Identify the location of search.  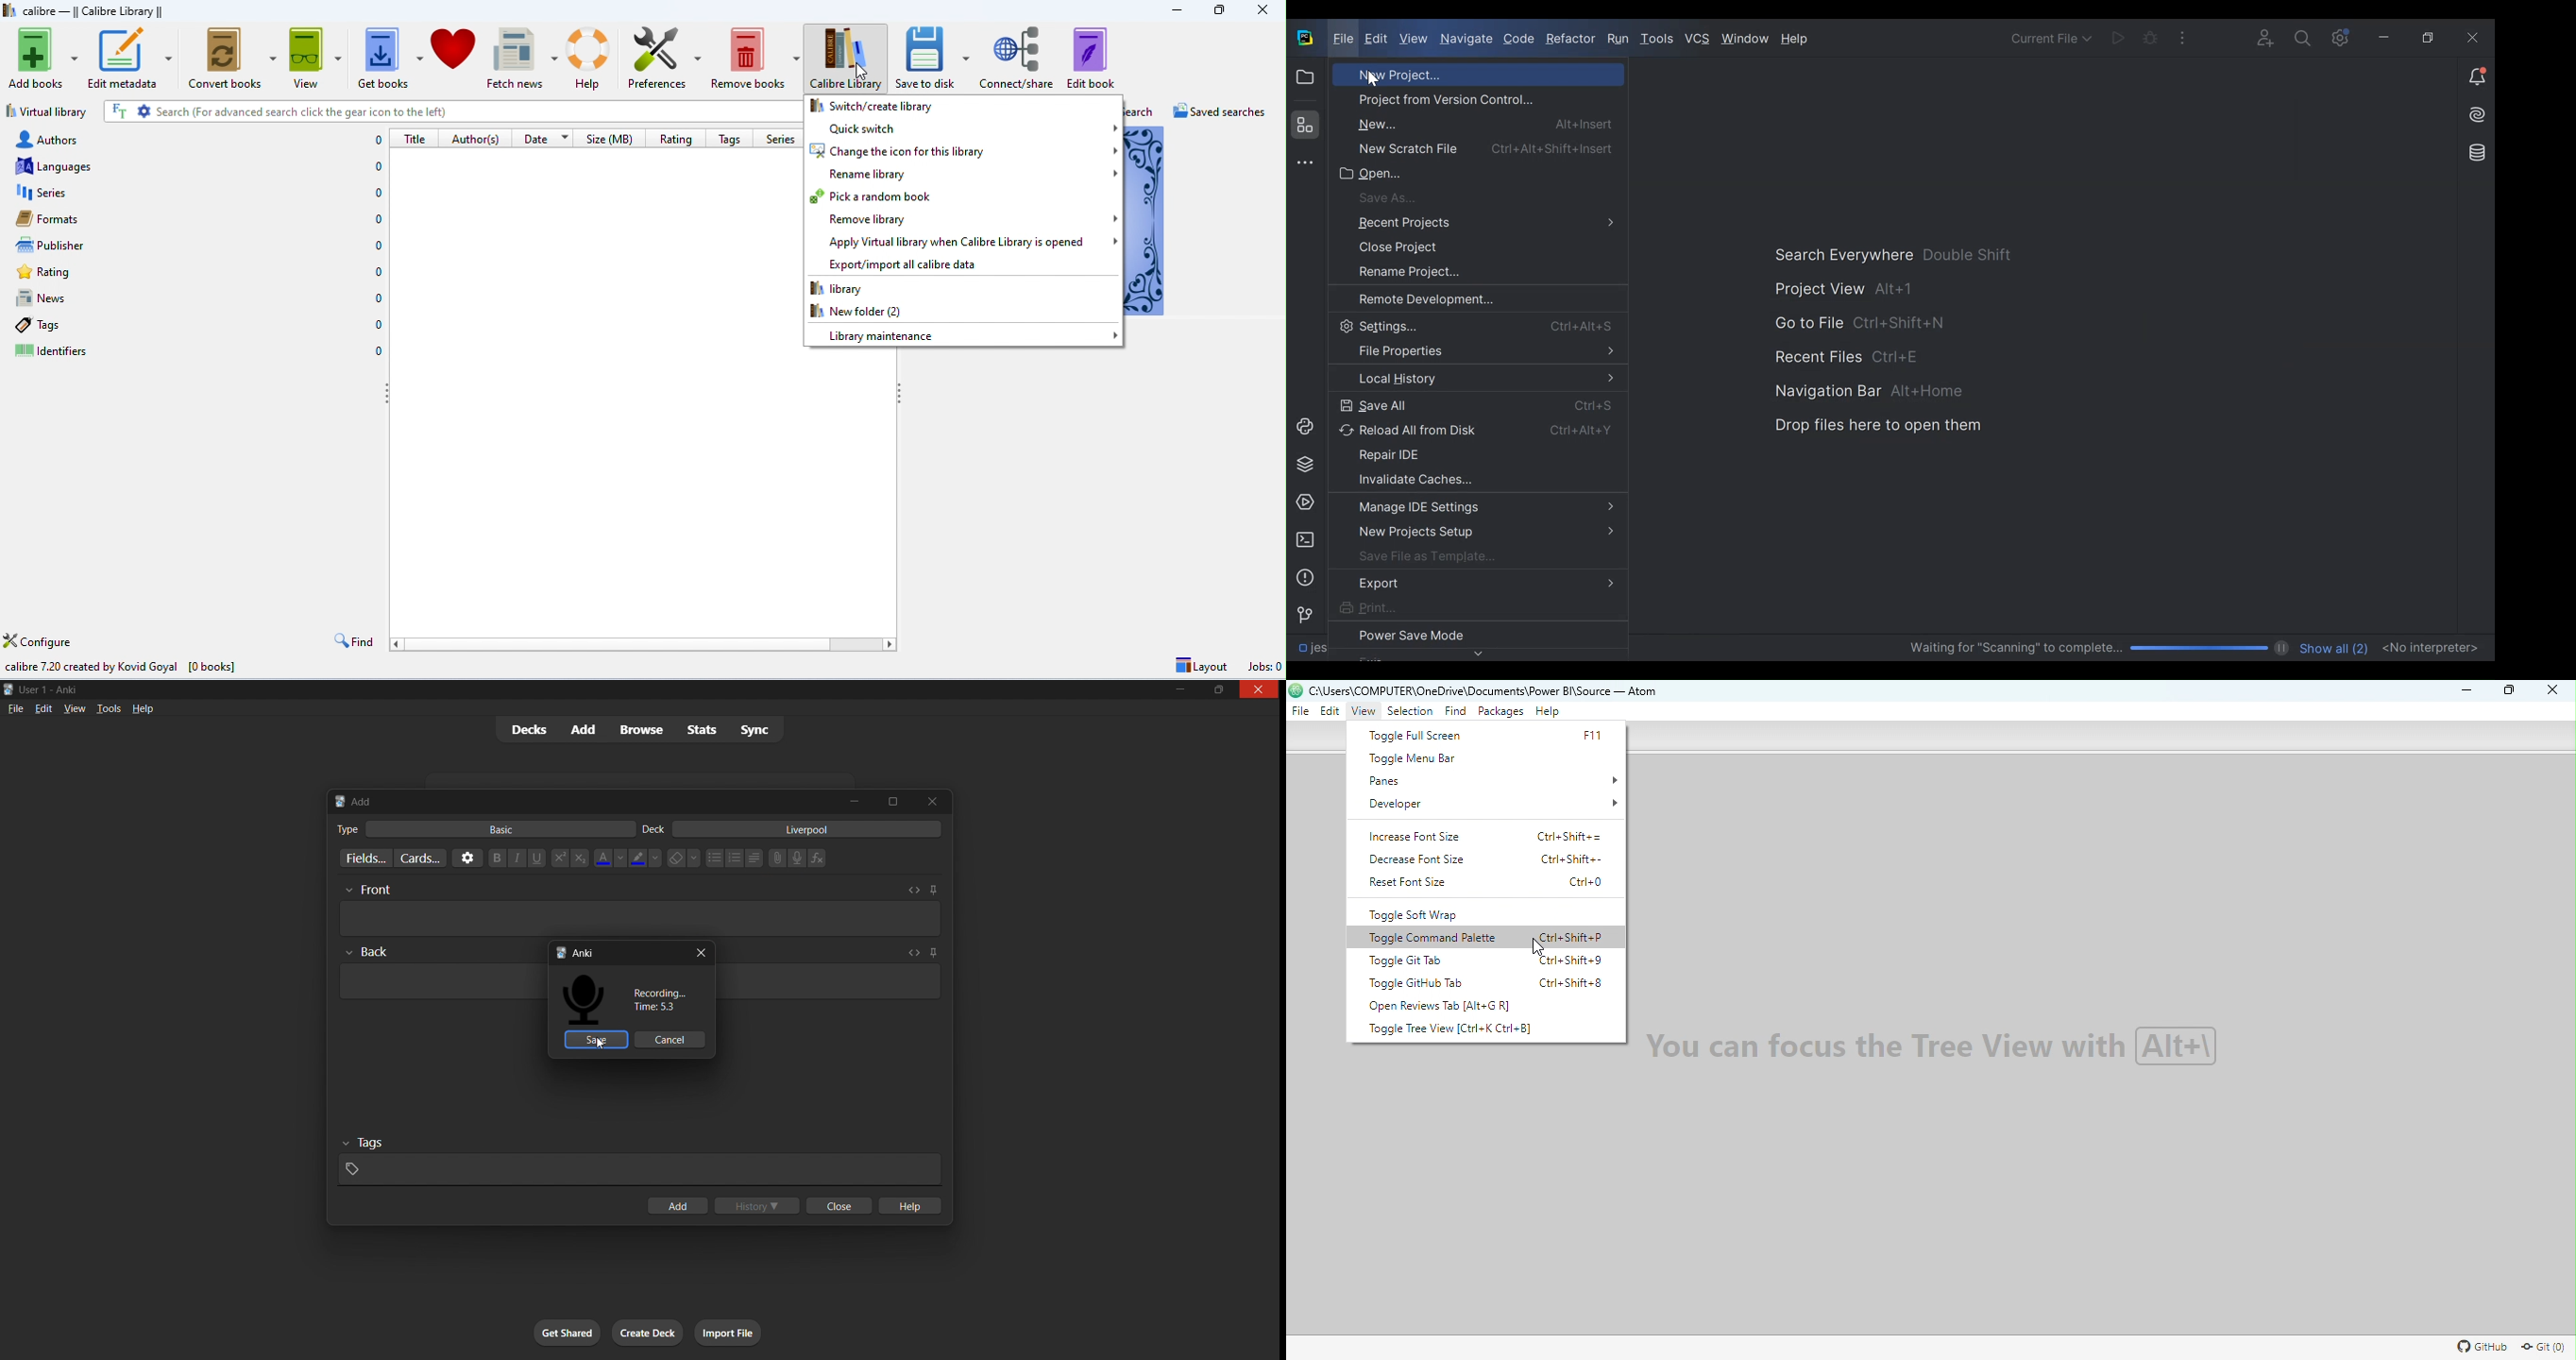
(1140, 111).